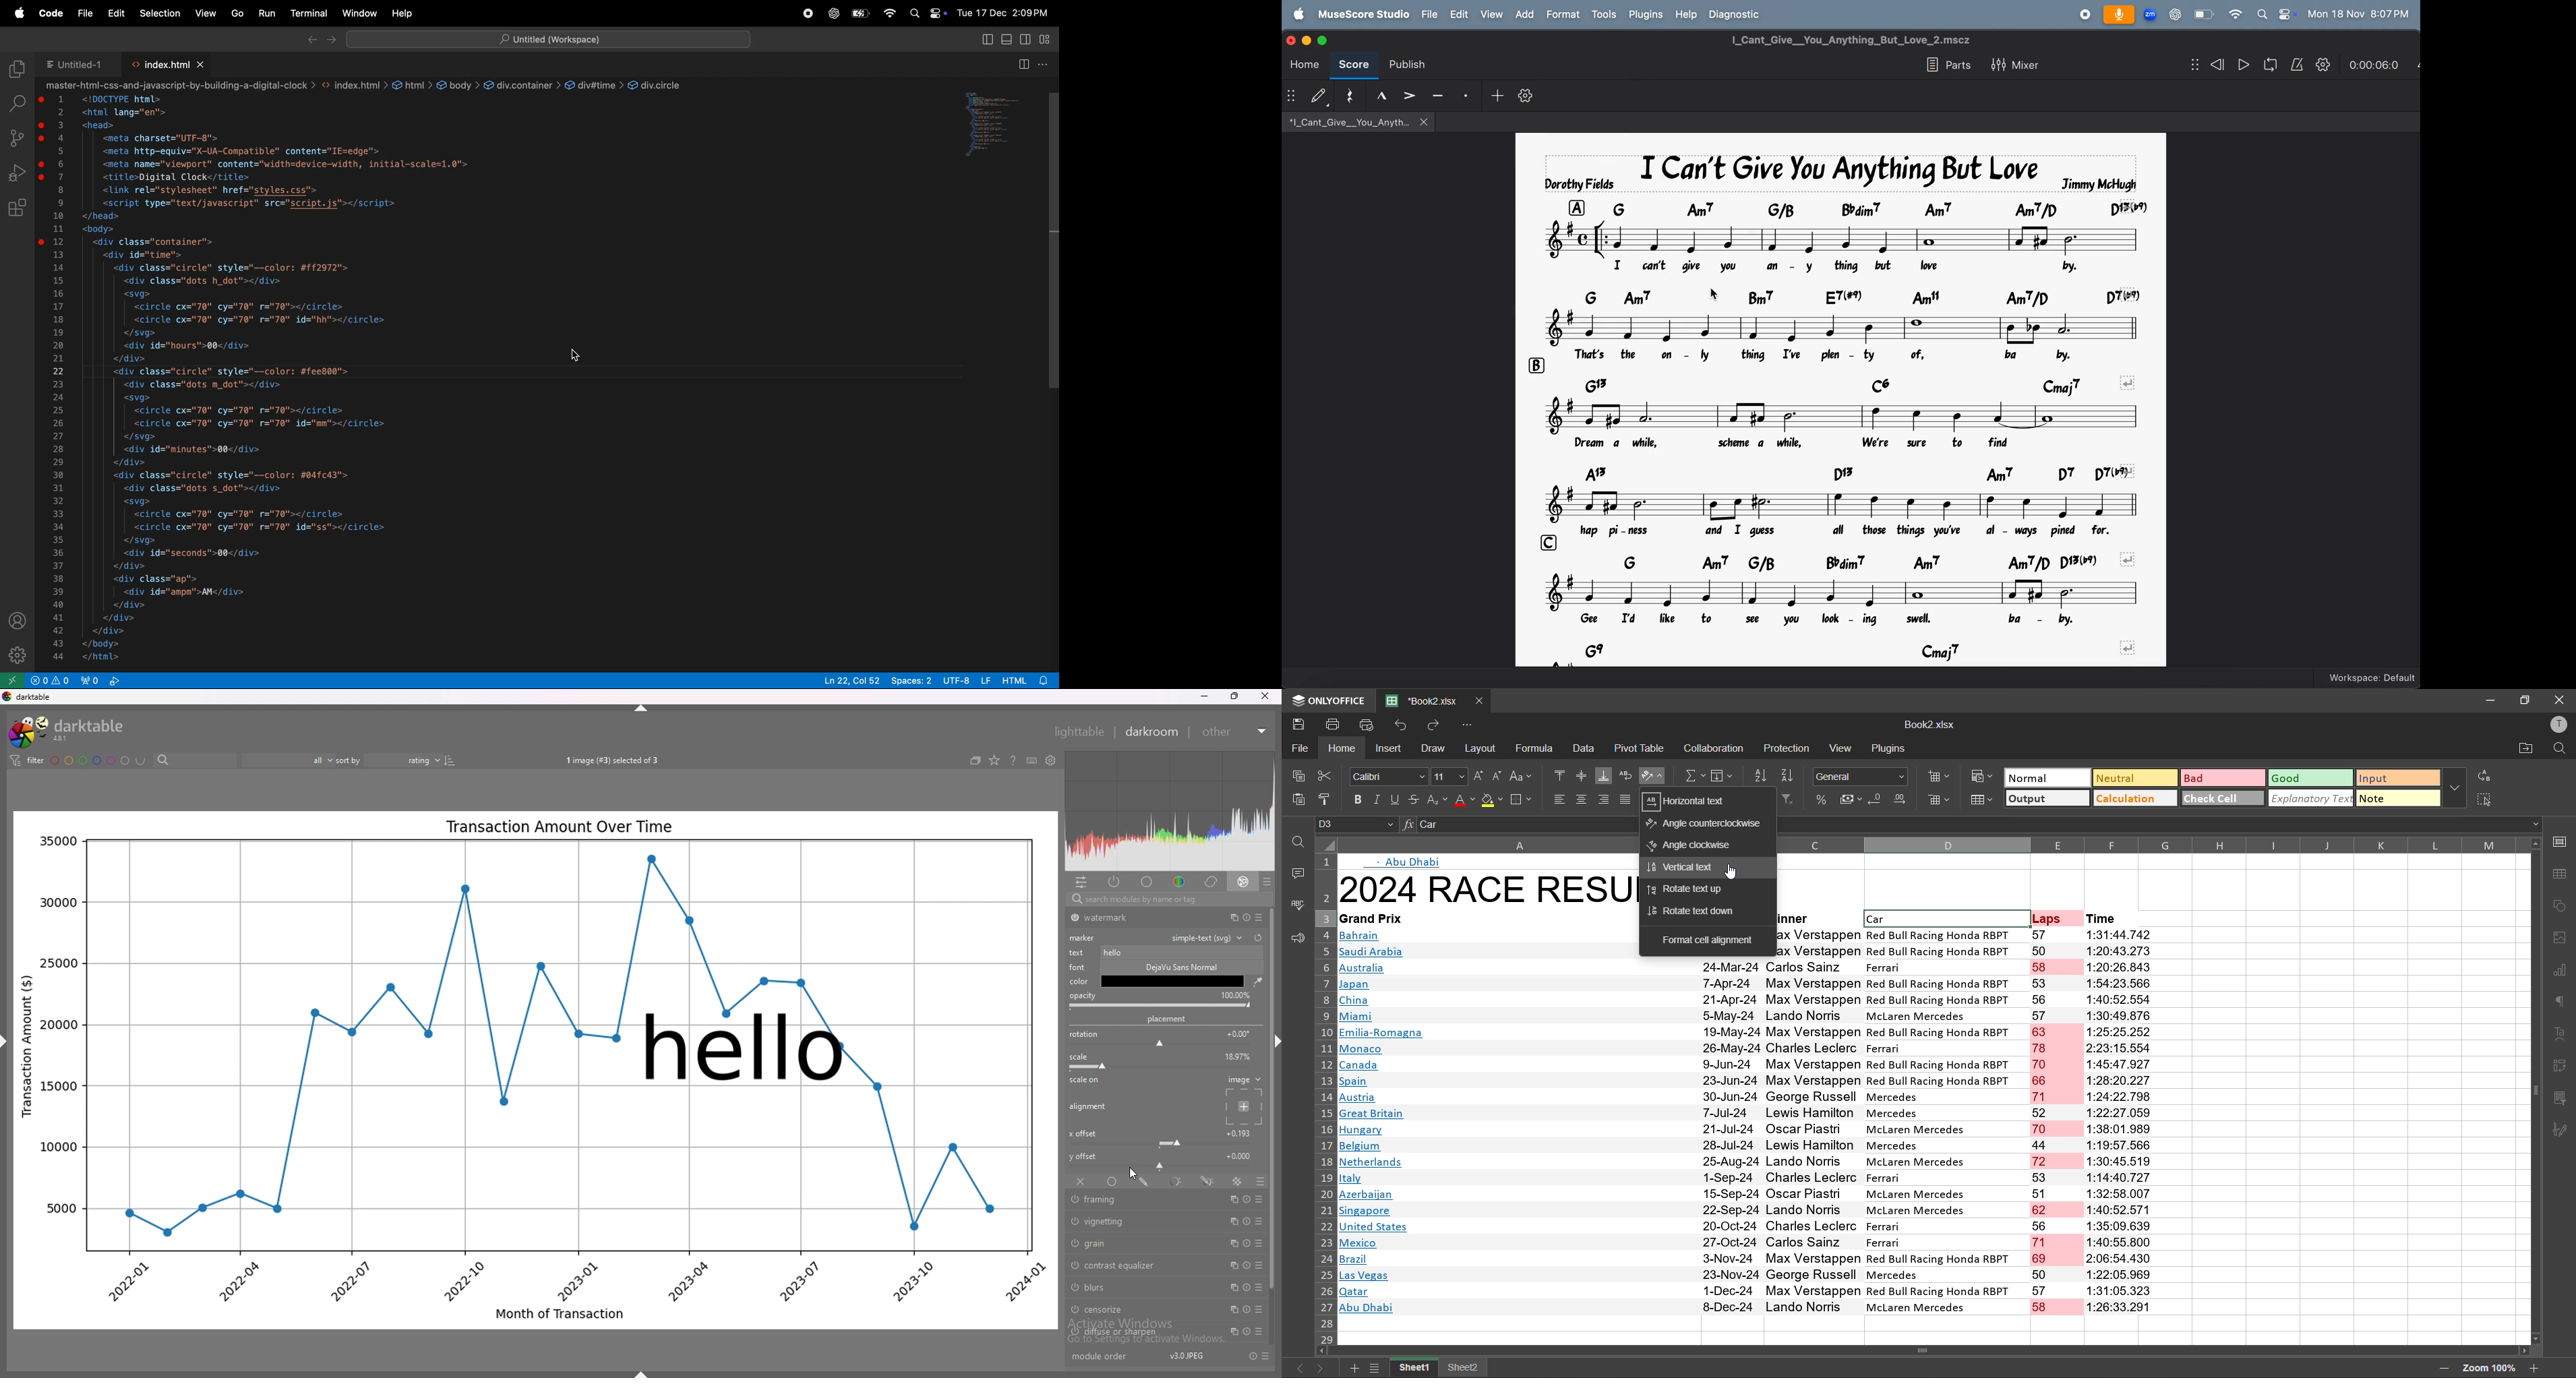 The image size is (2576, 1400). I want to click on metronome, so click(2298, 66).